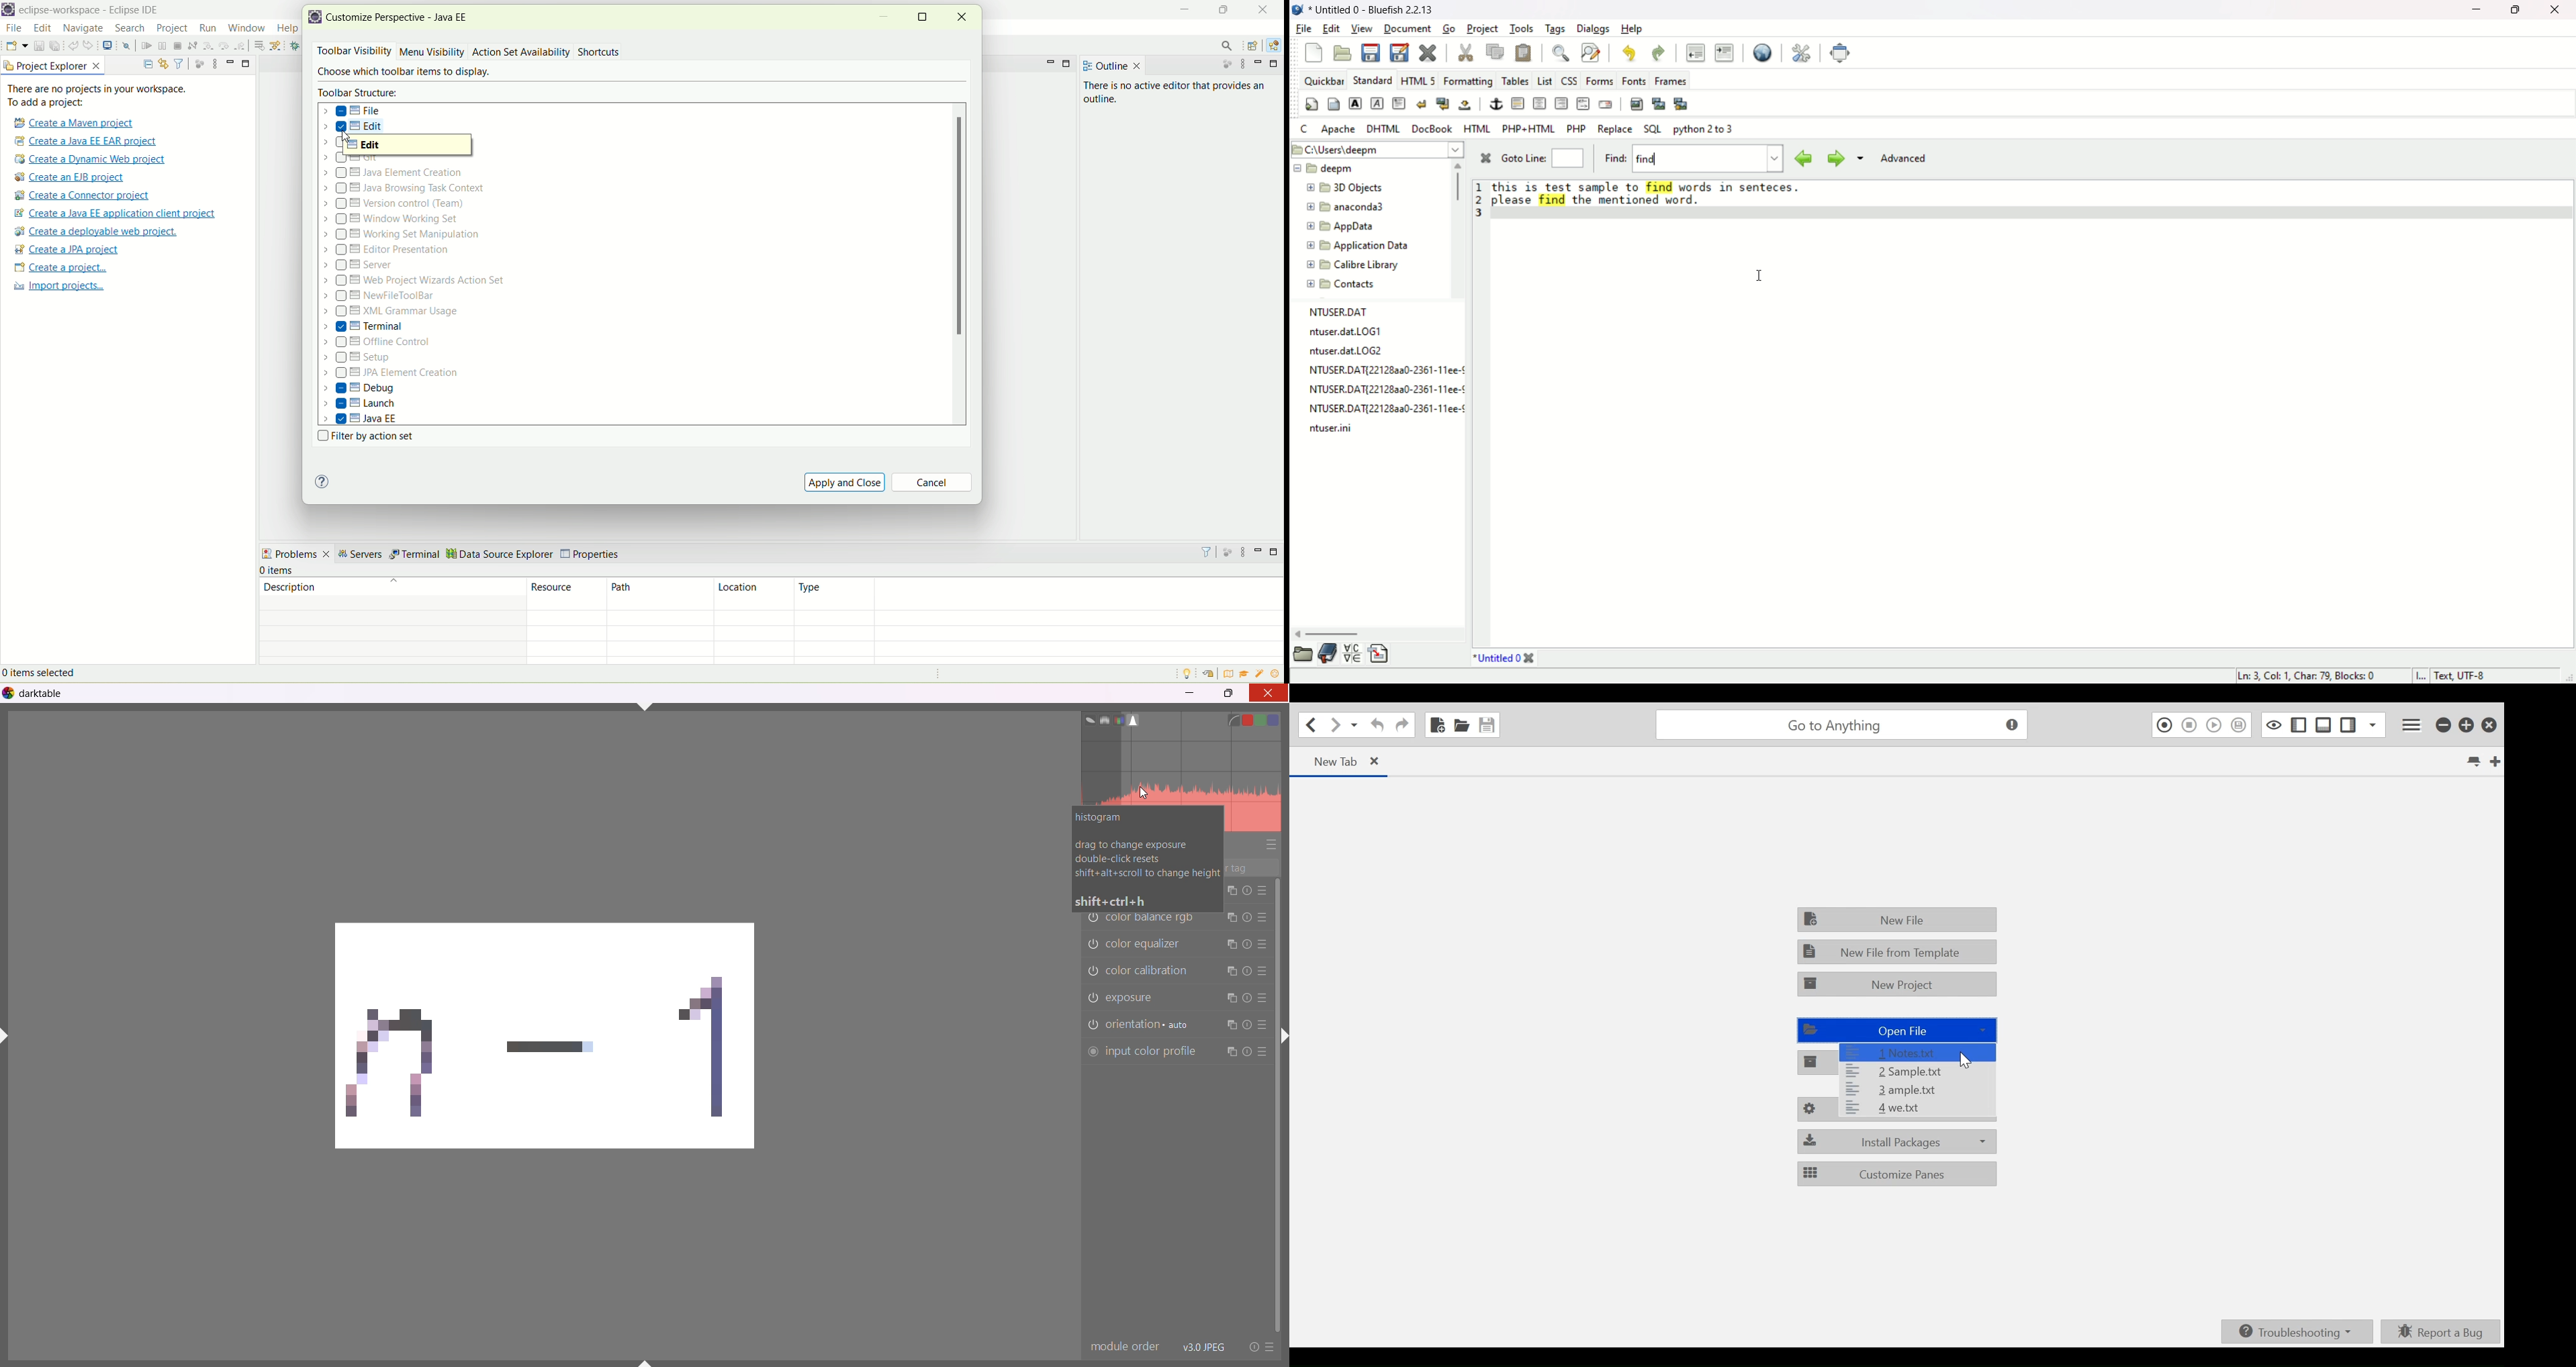 This screenshot has width=2576, height=1372. Describe the element at coordinates (1141, 1052) in the screenshot. I see `input color profile` at that location.